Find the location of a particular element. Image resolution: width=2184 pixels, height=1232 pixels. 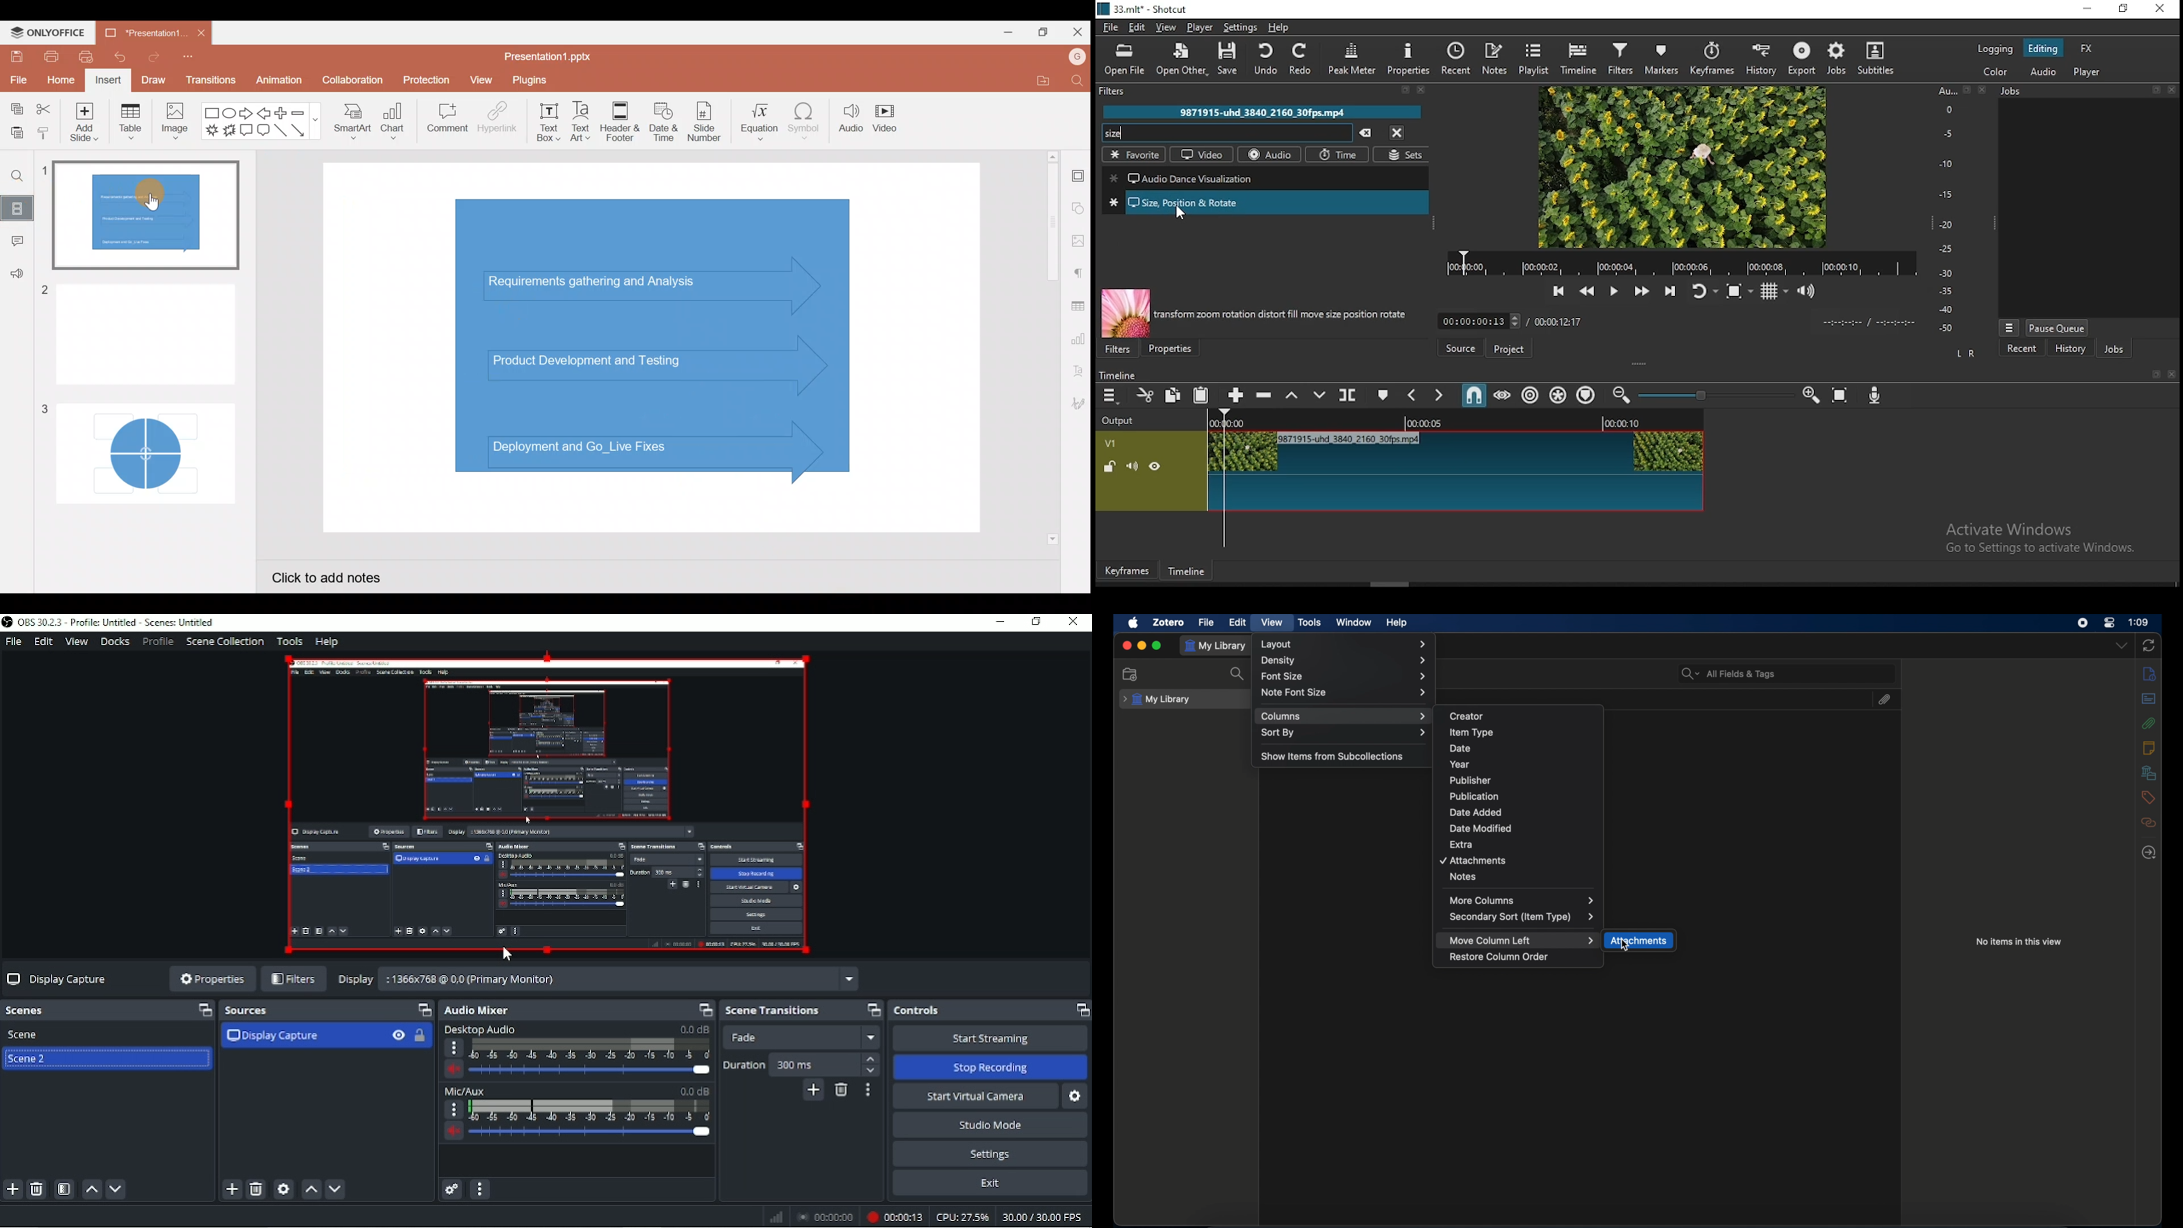

recent is located at coordinates (1456, 56).